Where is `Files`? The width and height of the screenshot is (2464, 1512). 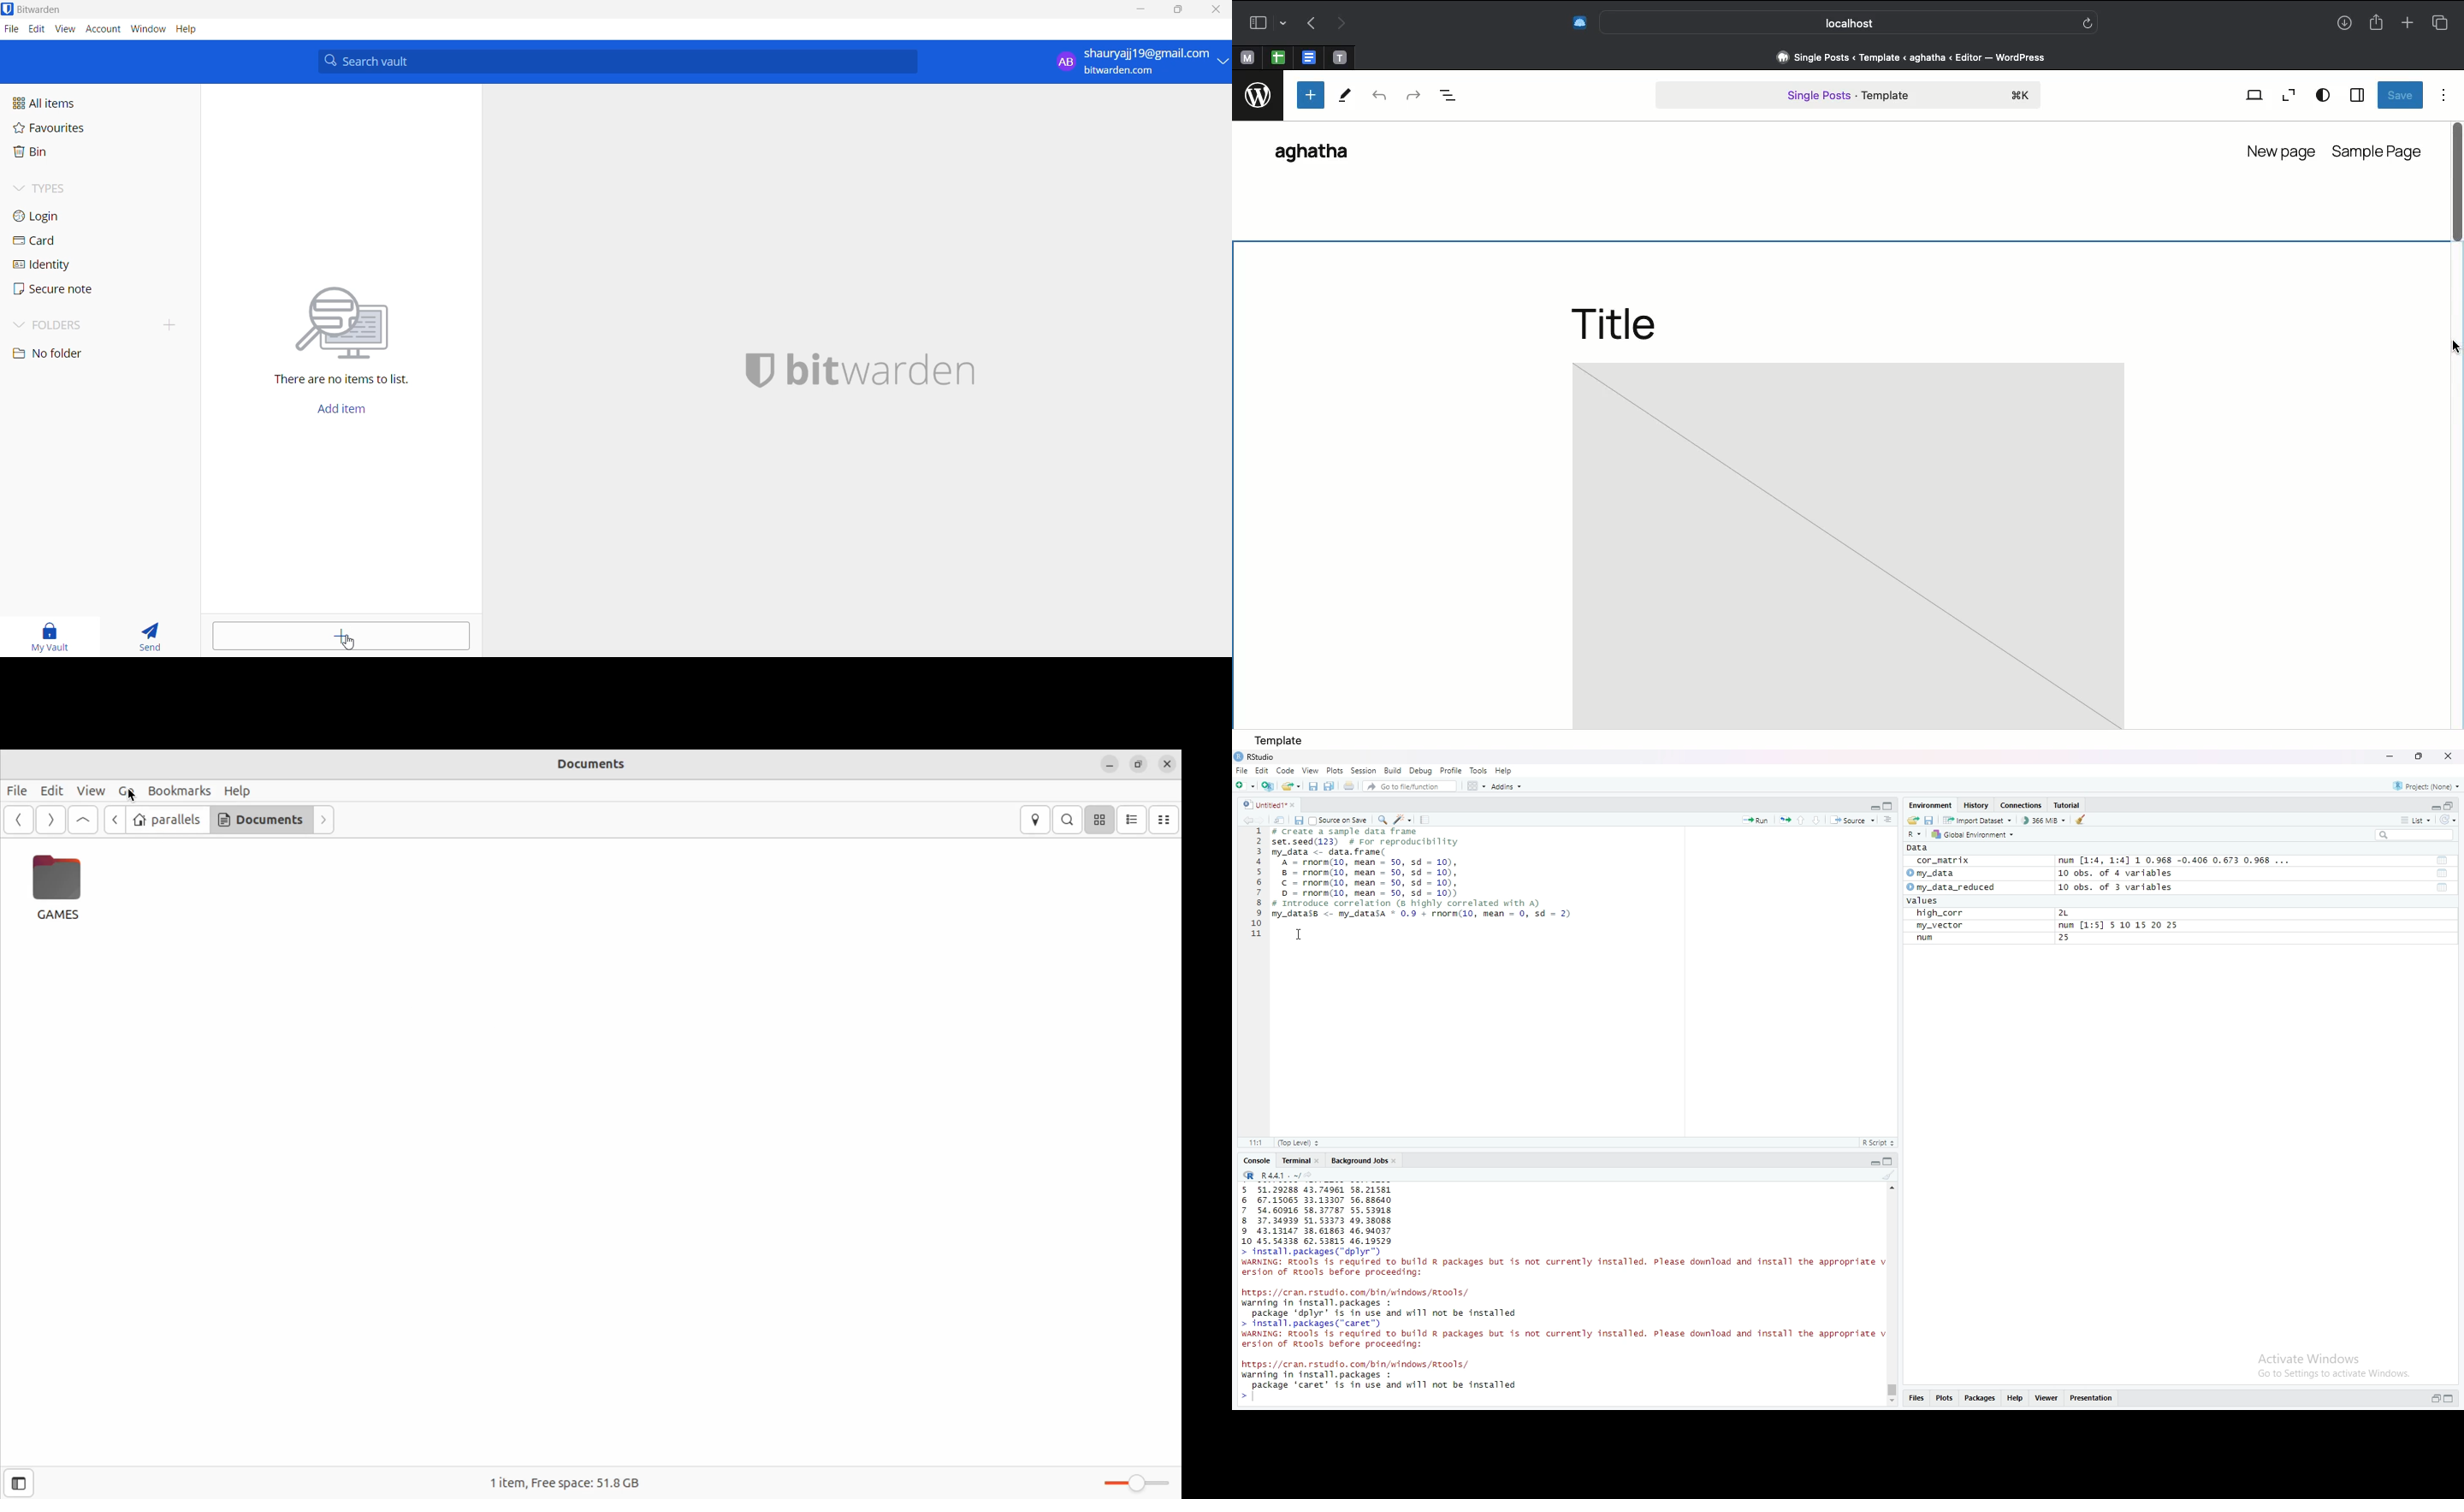
Files is located at coordinates (1916, 1398).